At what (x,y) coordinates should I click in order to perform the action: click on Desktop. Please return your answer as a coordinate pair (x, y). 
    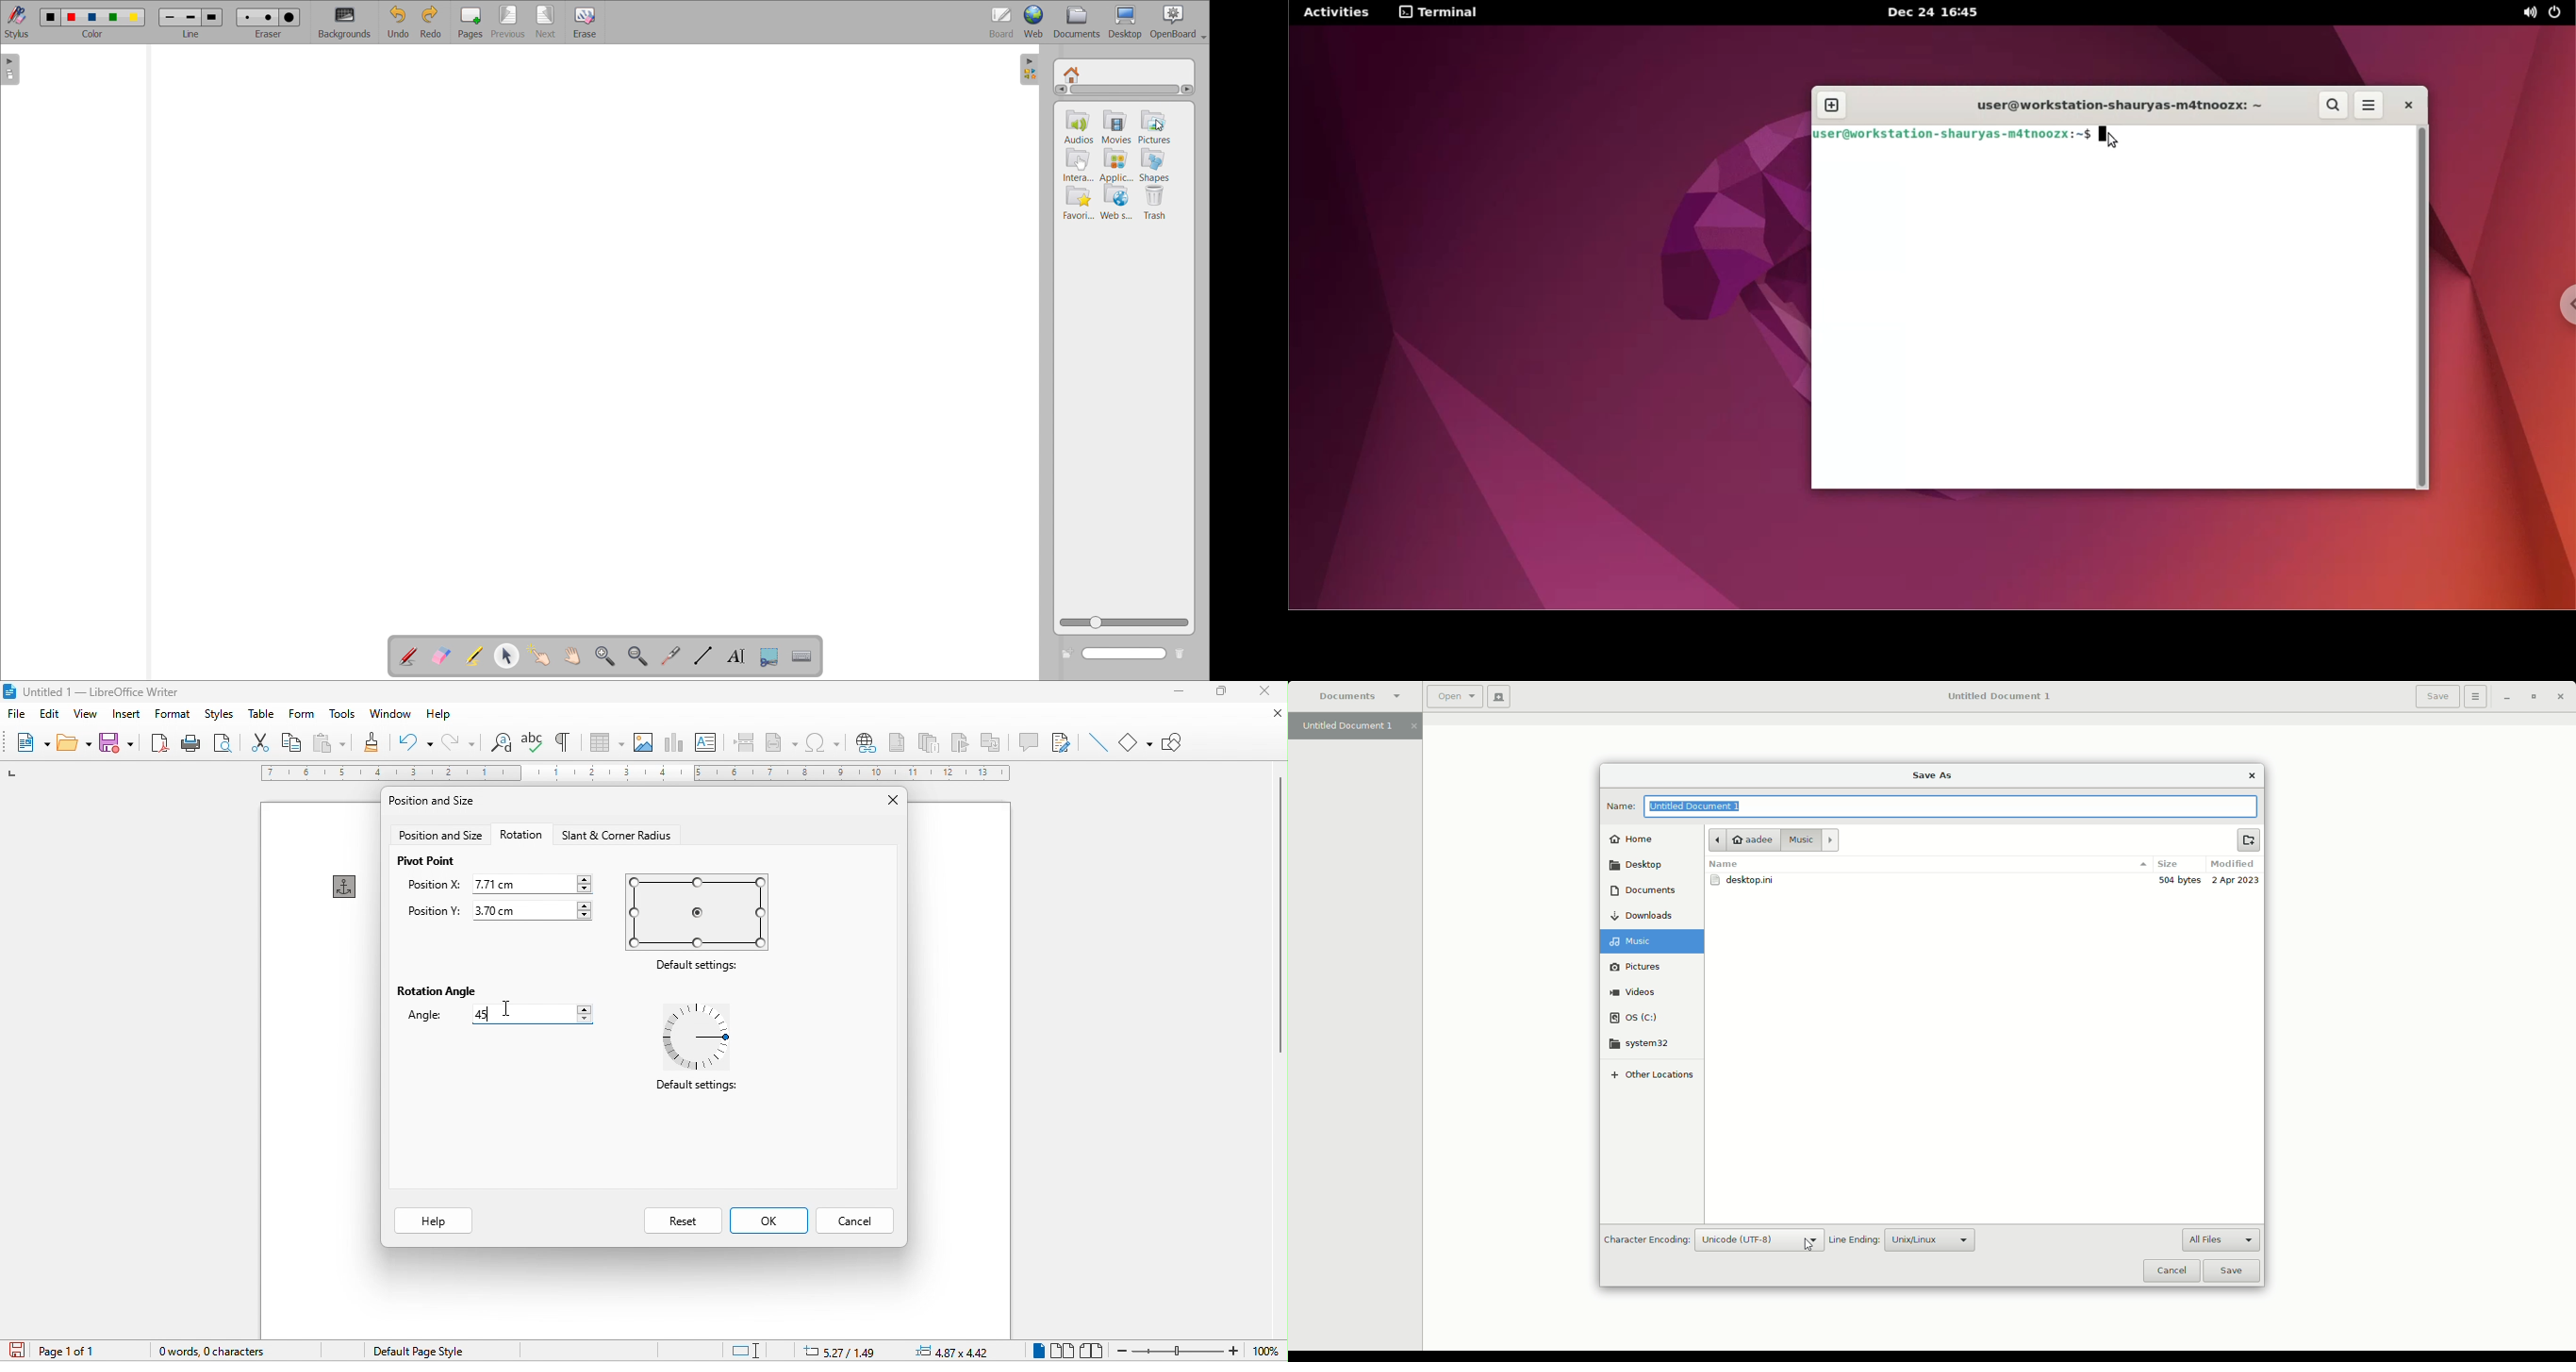
    Looking at the image, I should click on (1639, 866).